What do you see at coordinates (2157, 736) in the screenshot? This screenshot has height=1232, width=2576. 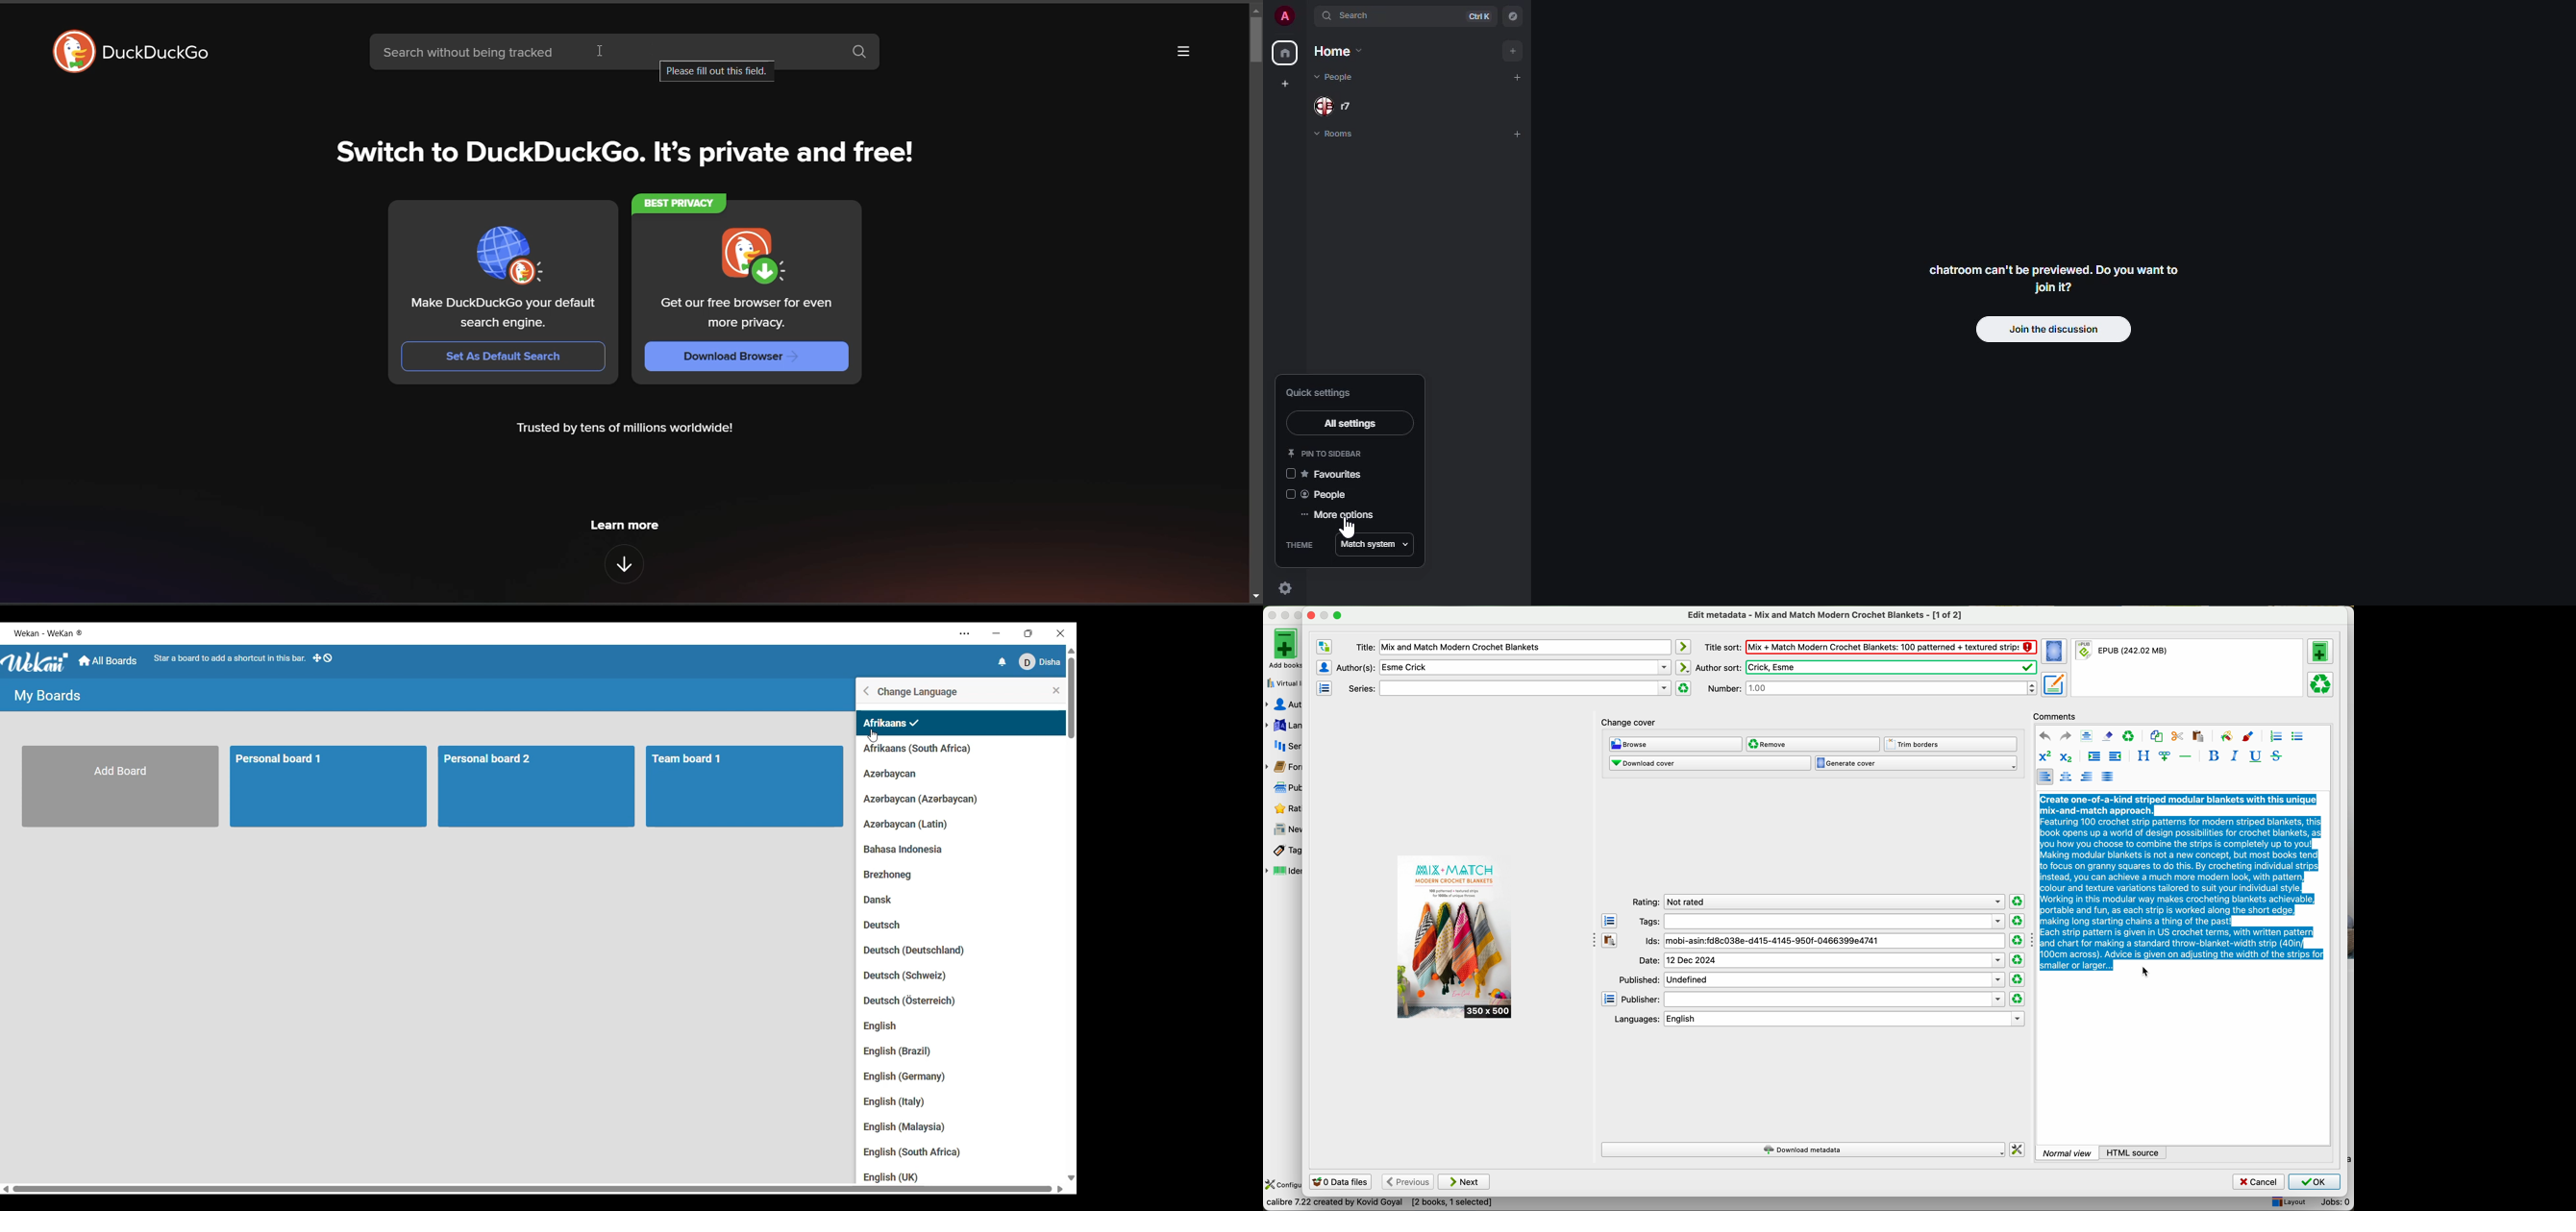 I see `copy` at bounding box center [2157, 736].